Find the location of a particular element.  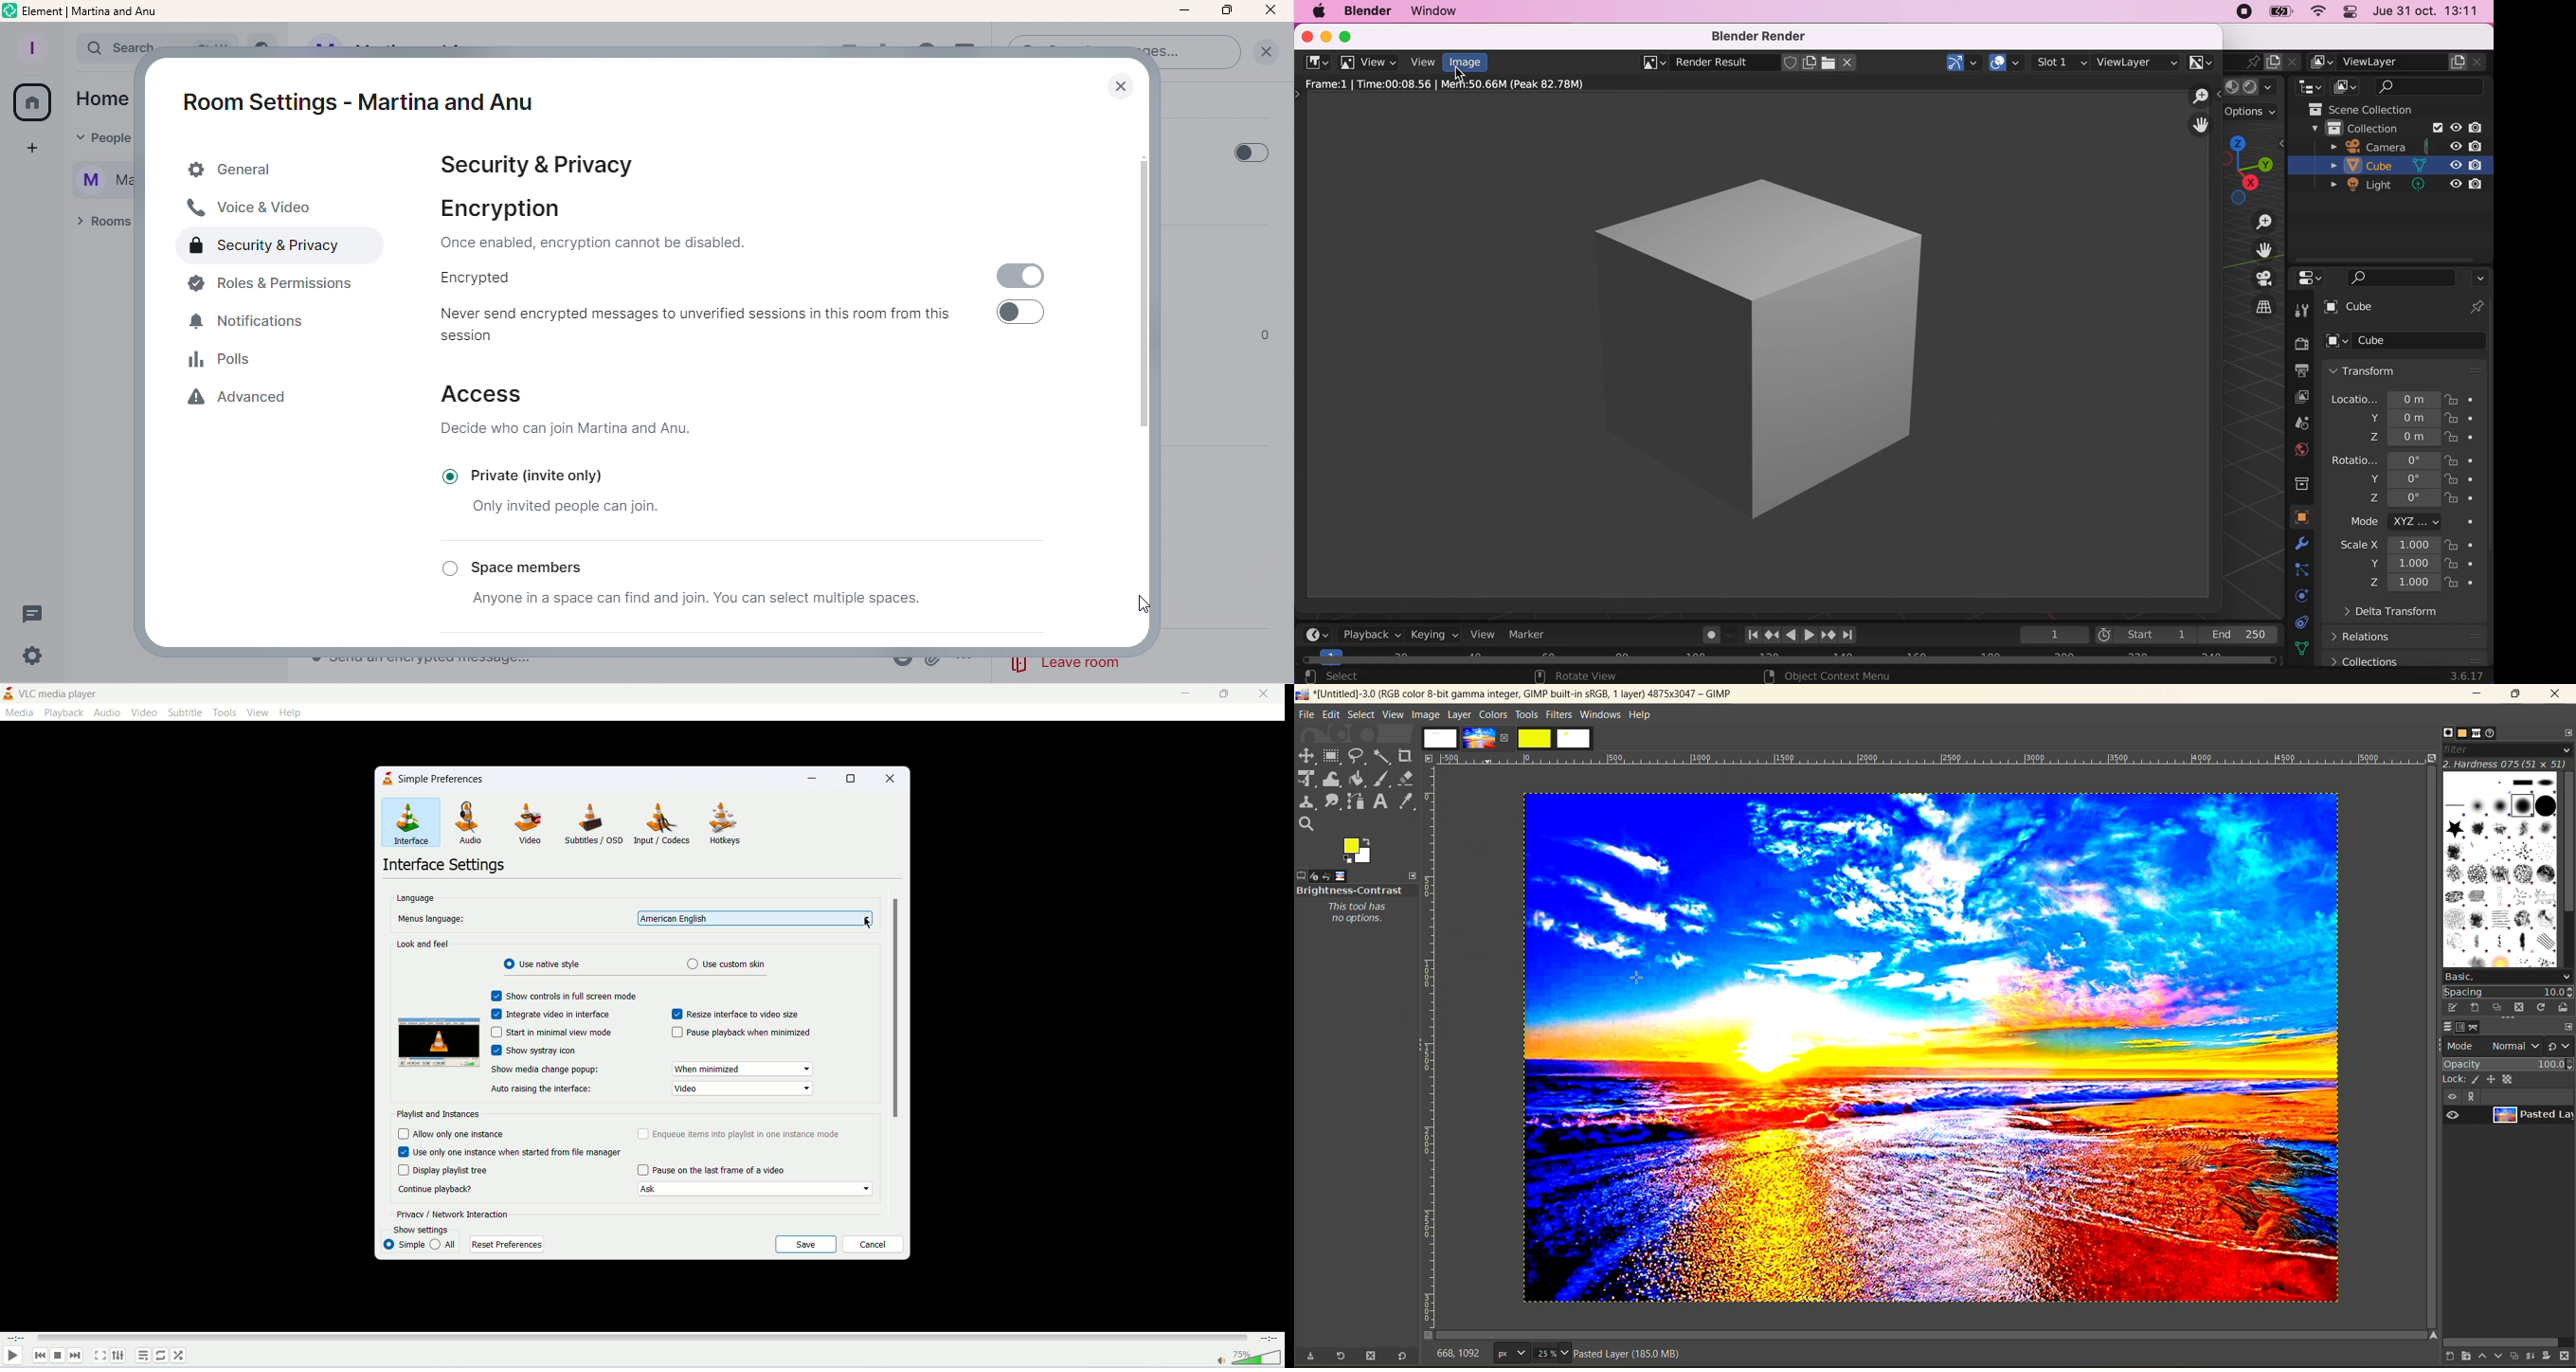

fake user is located at coordinates (1791, 63).